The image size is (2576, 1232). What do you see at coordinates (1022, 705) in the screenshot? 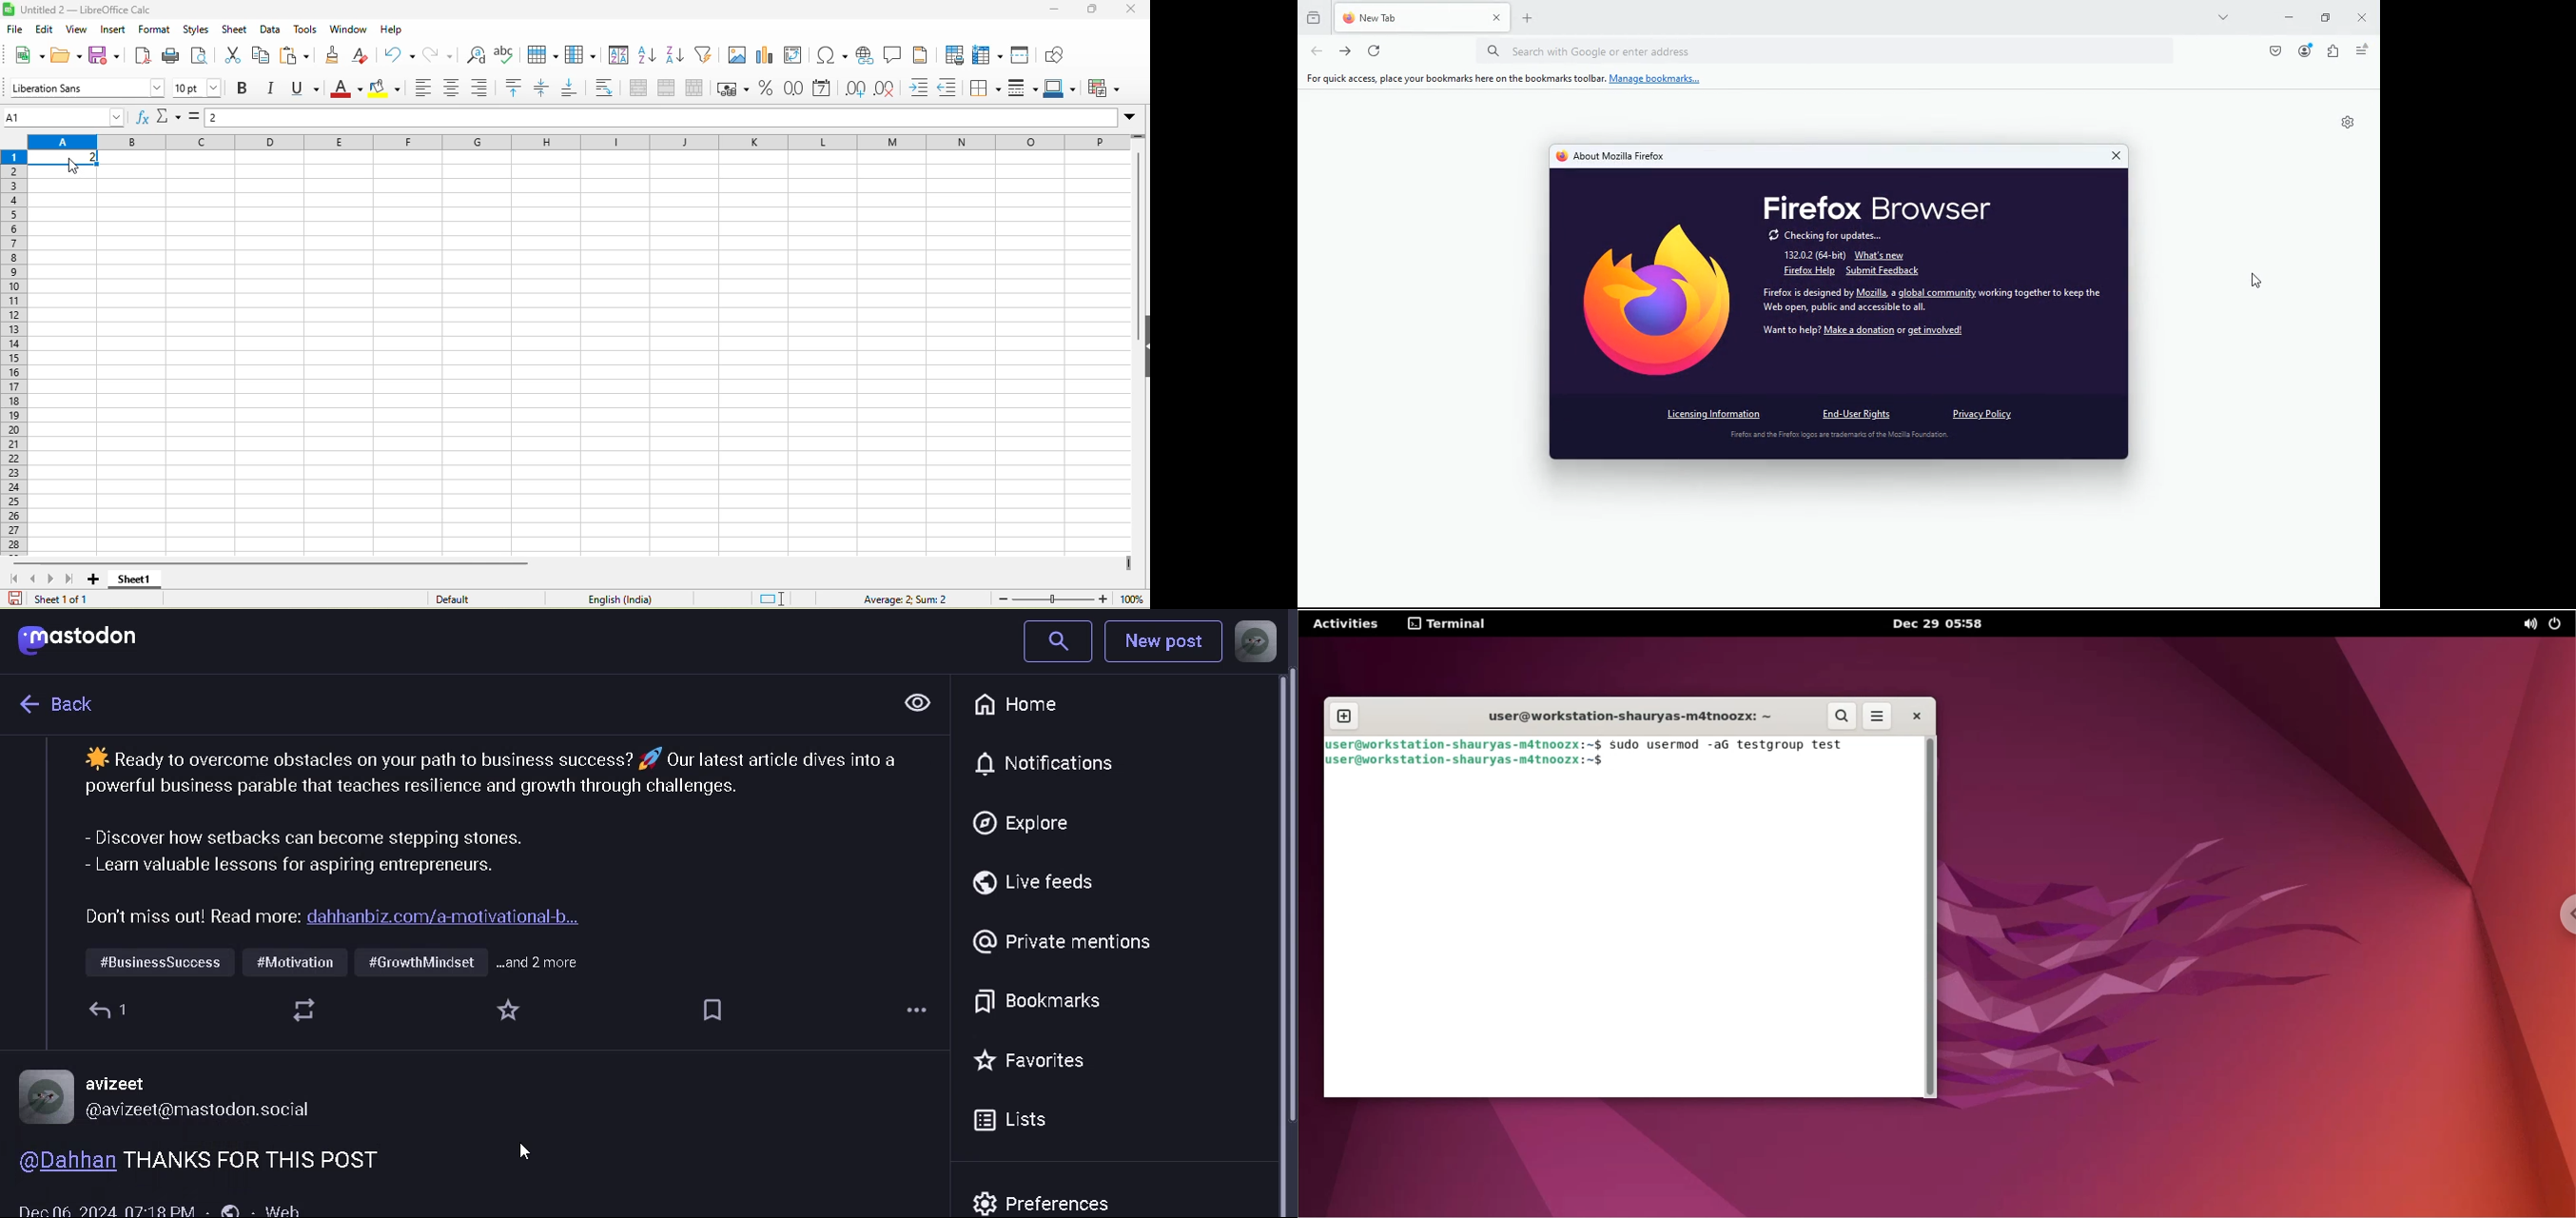
I see `home` at bounding box center [1022, 705].